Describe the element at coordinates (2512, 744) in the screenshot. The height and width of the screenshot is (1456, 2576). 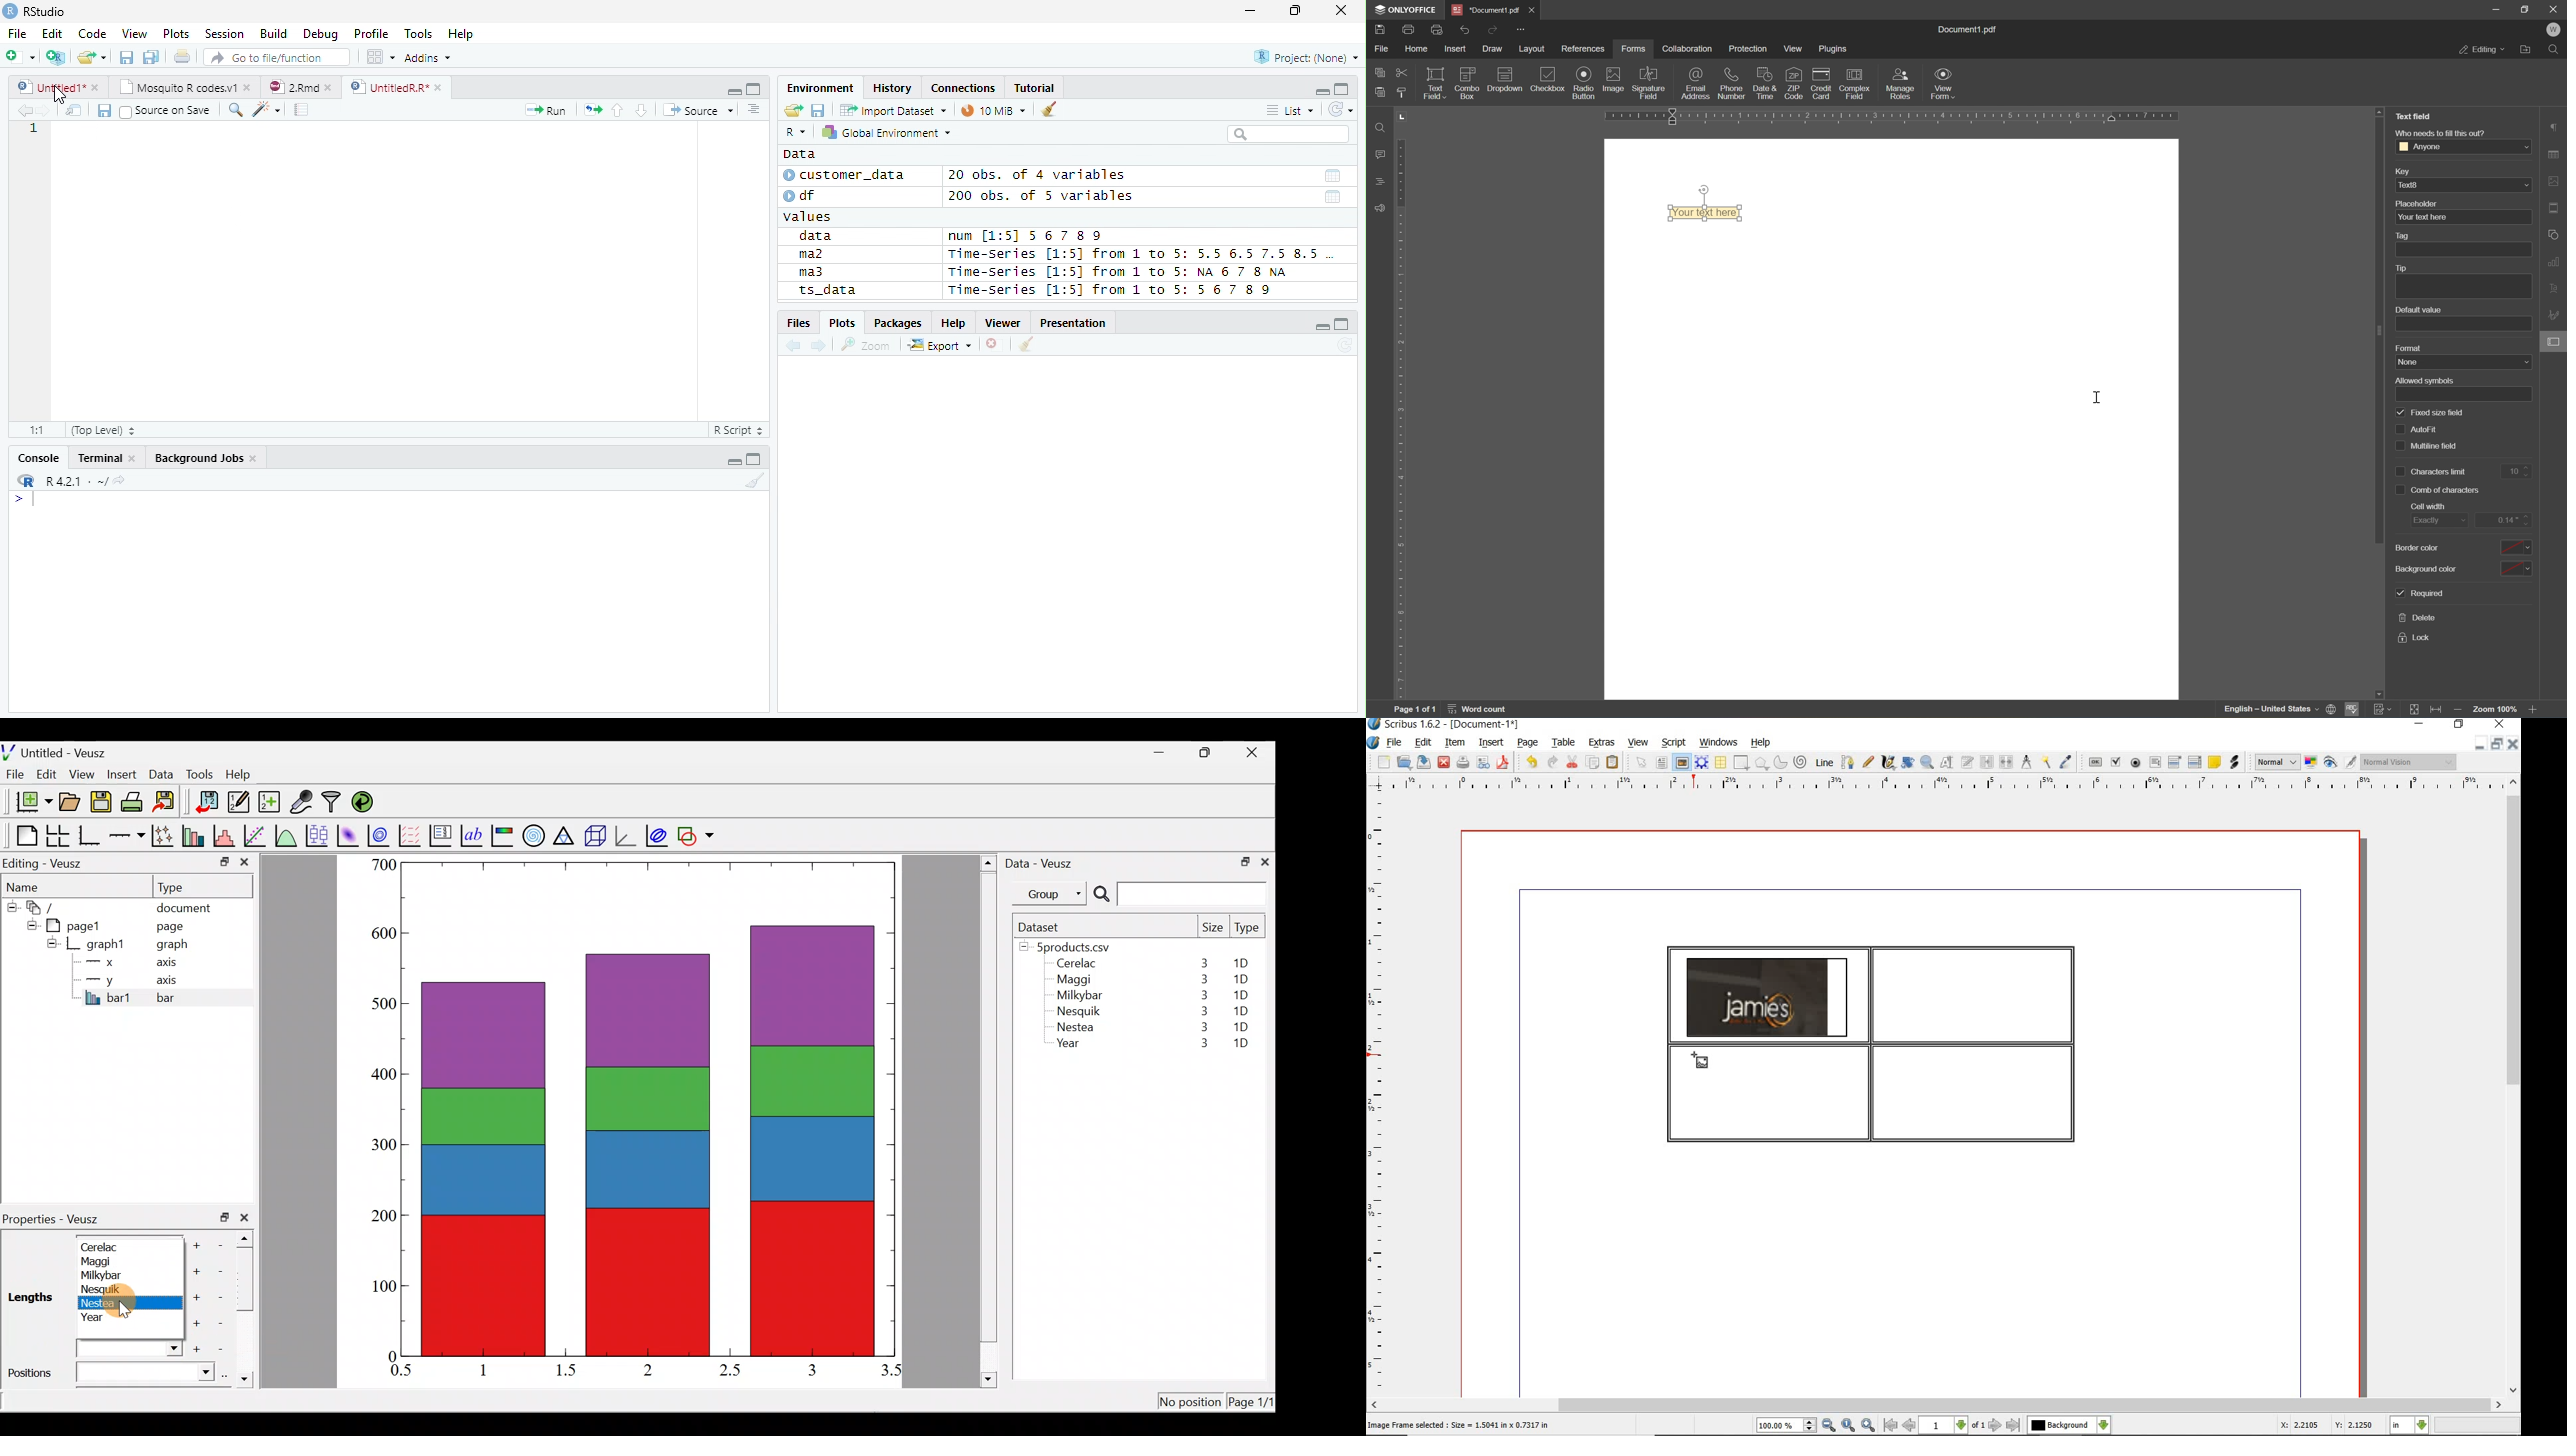
I see `close` at that location.